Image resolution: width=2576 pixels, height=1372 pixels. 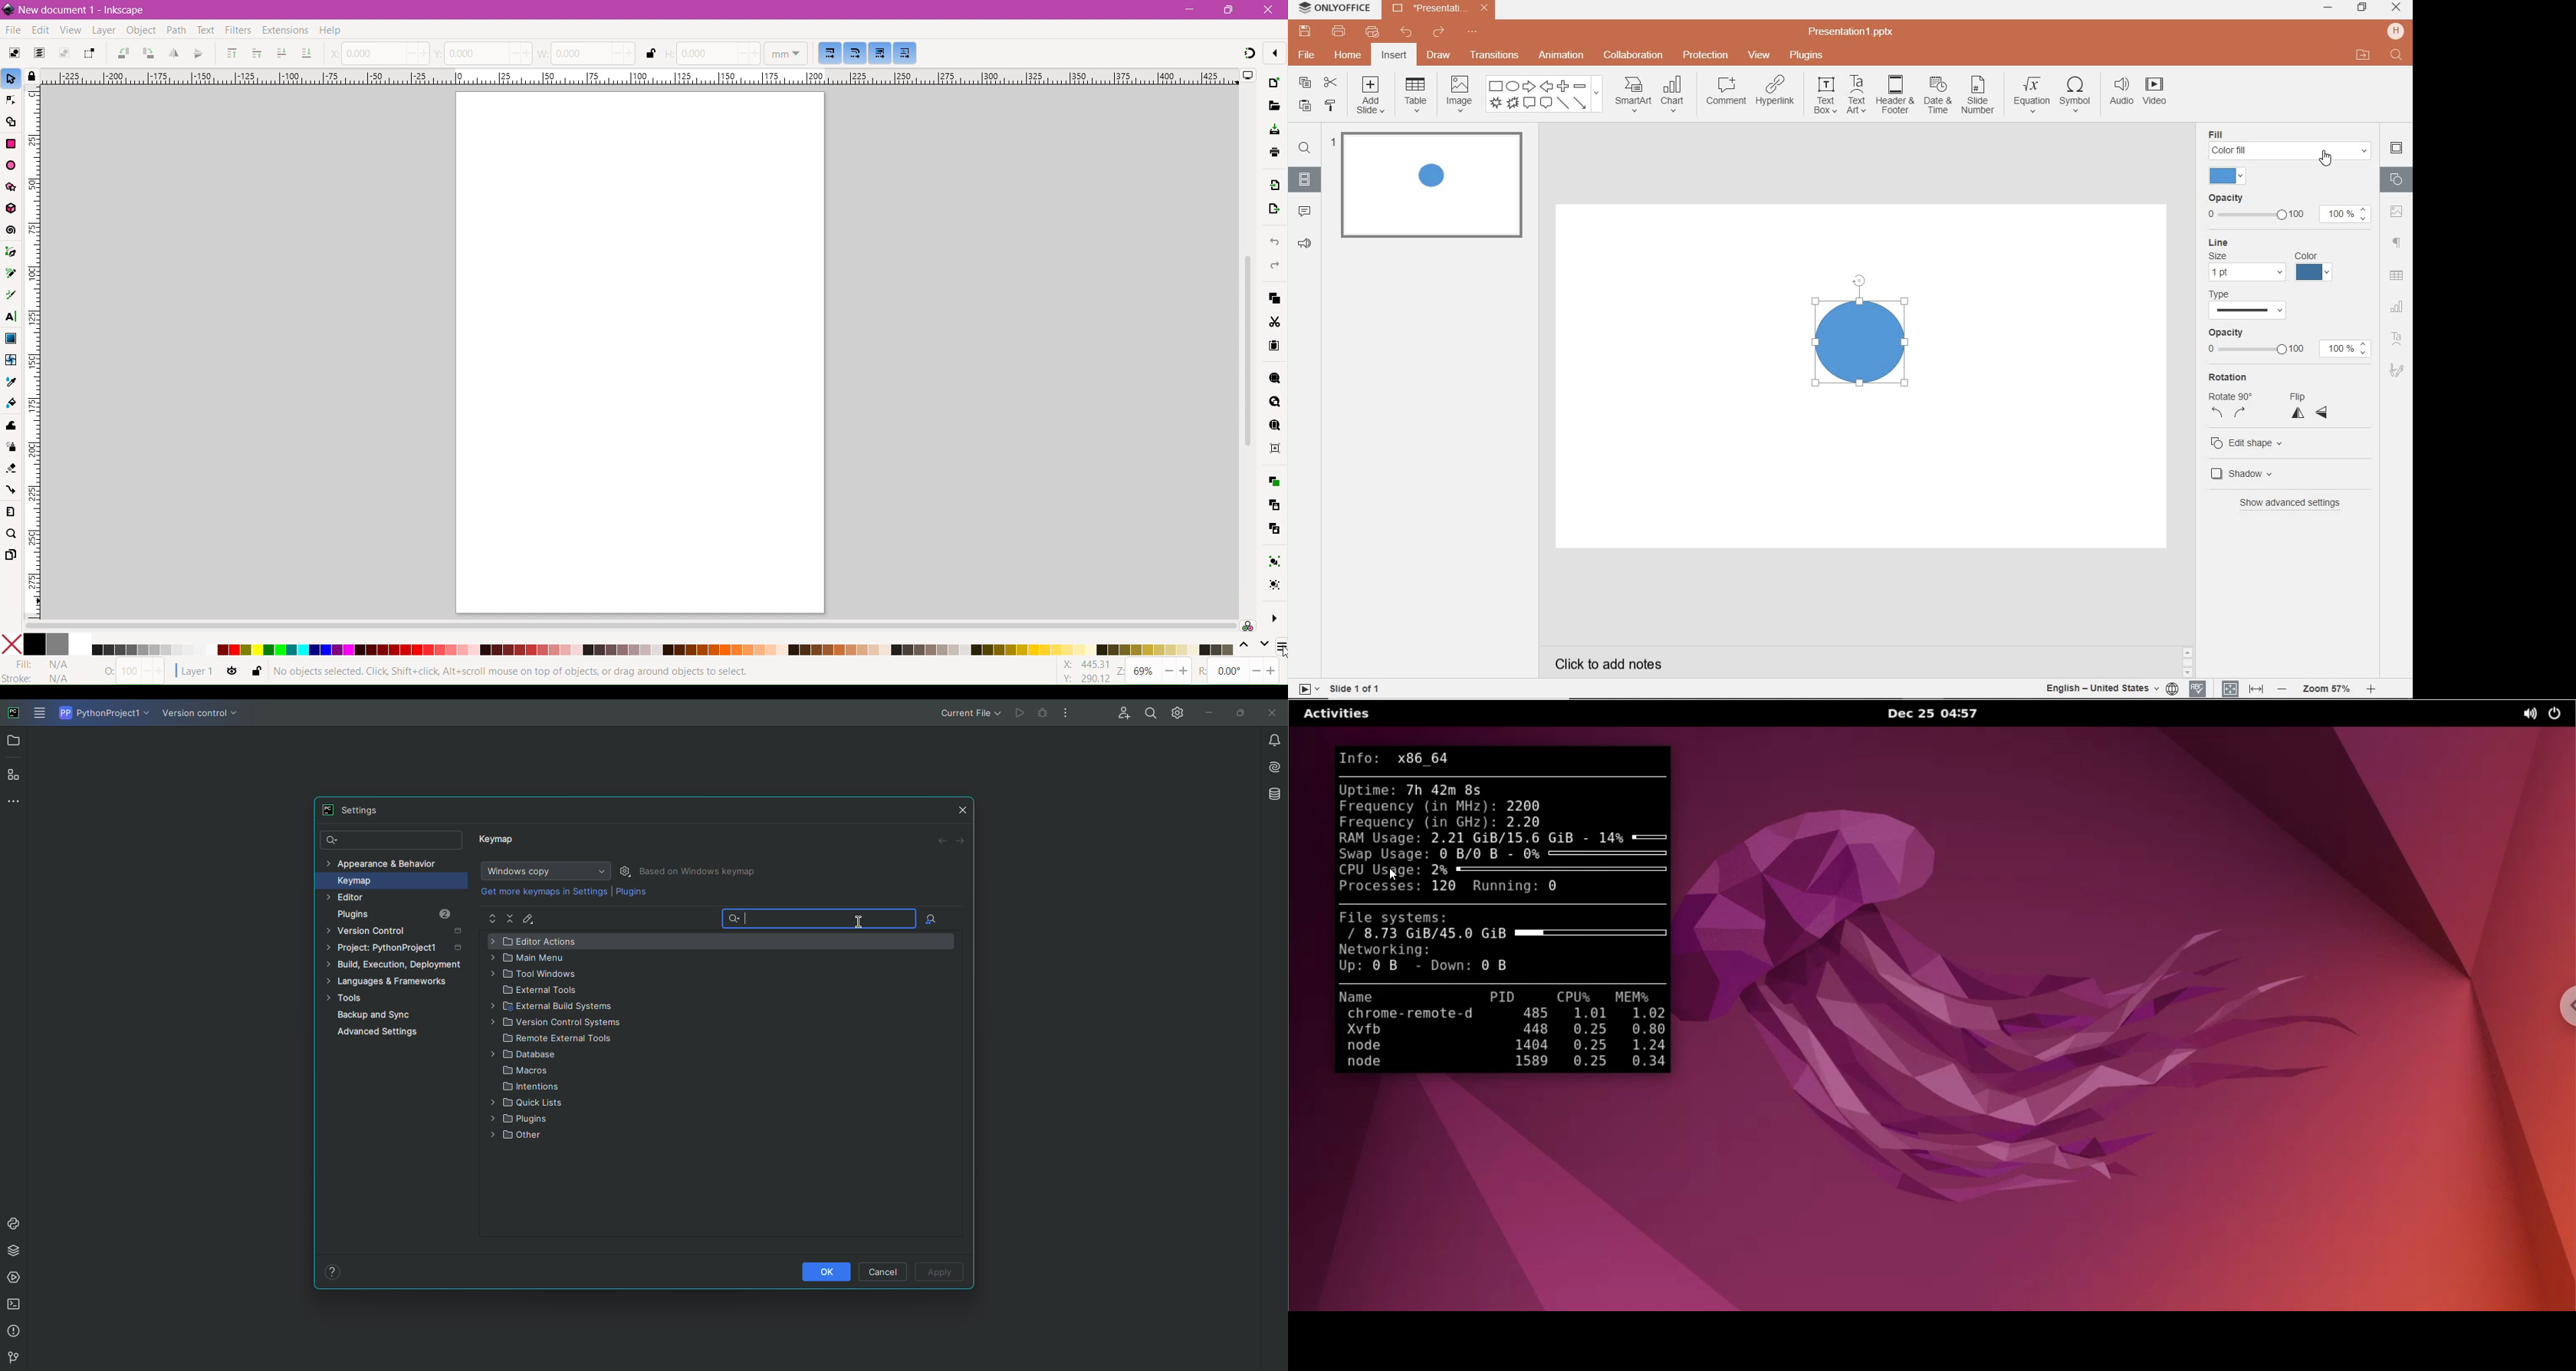 I want to click on Import, so click(x=1275, y=185).